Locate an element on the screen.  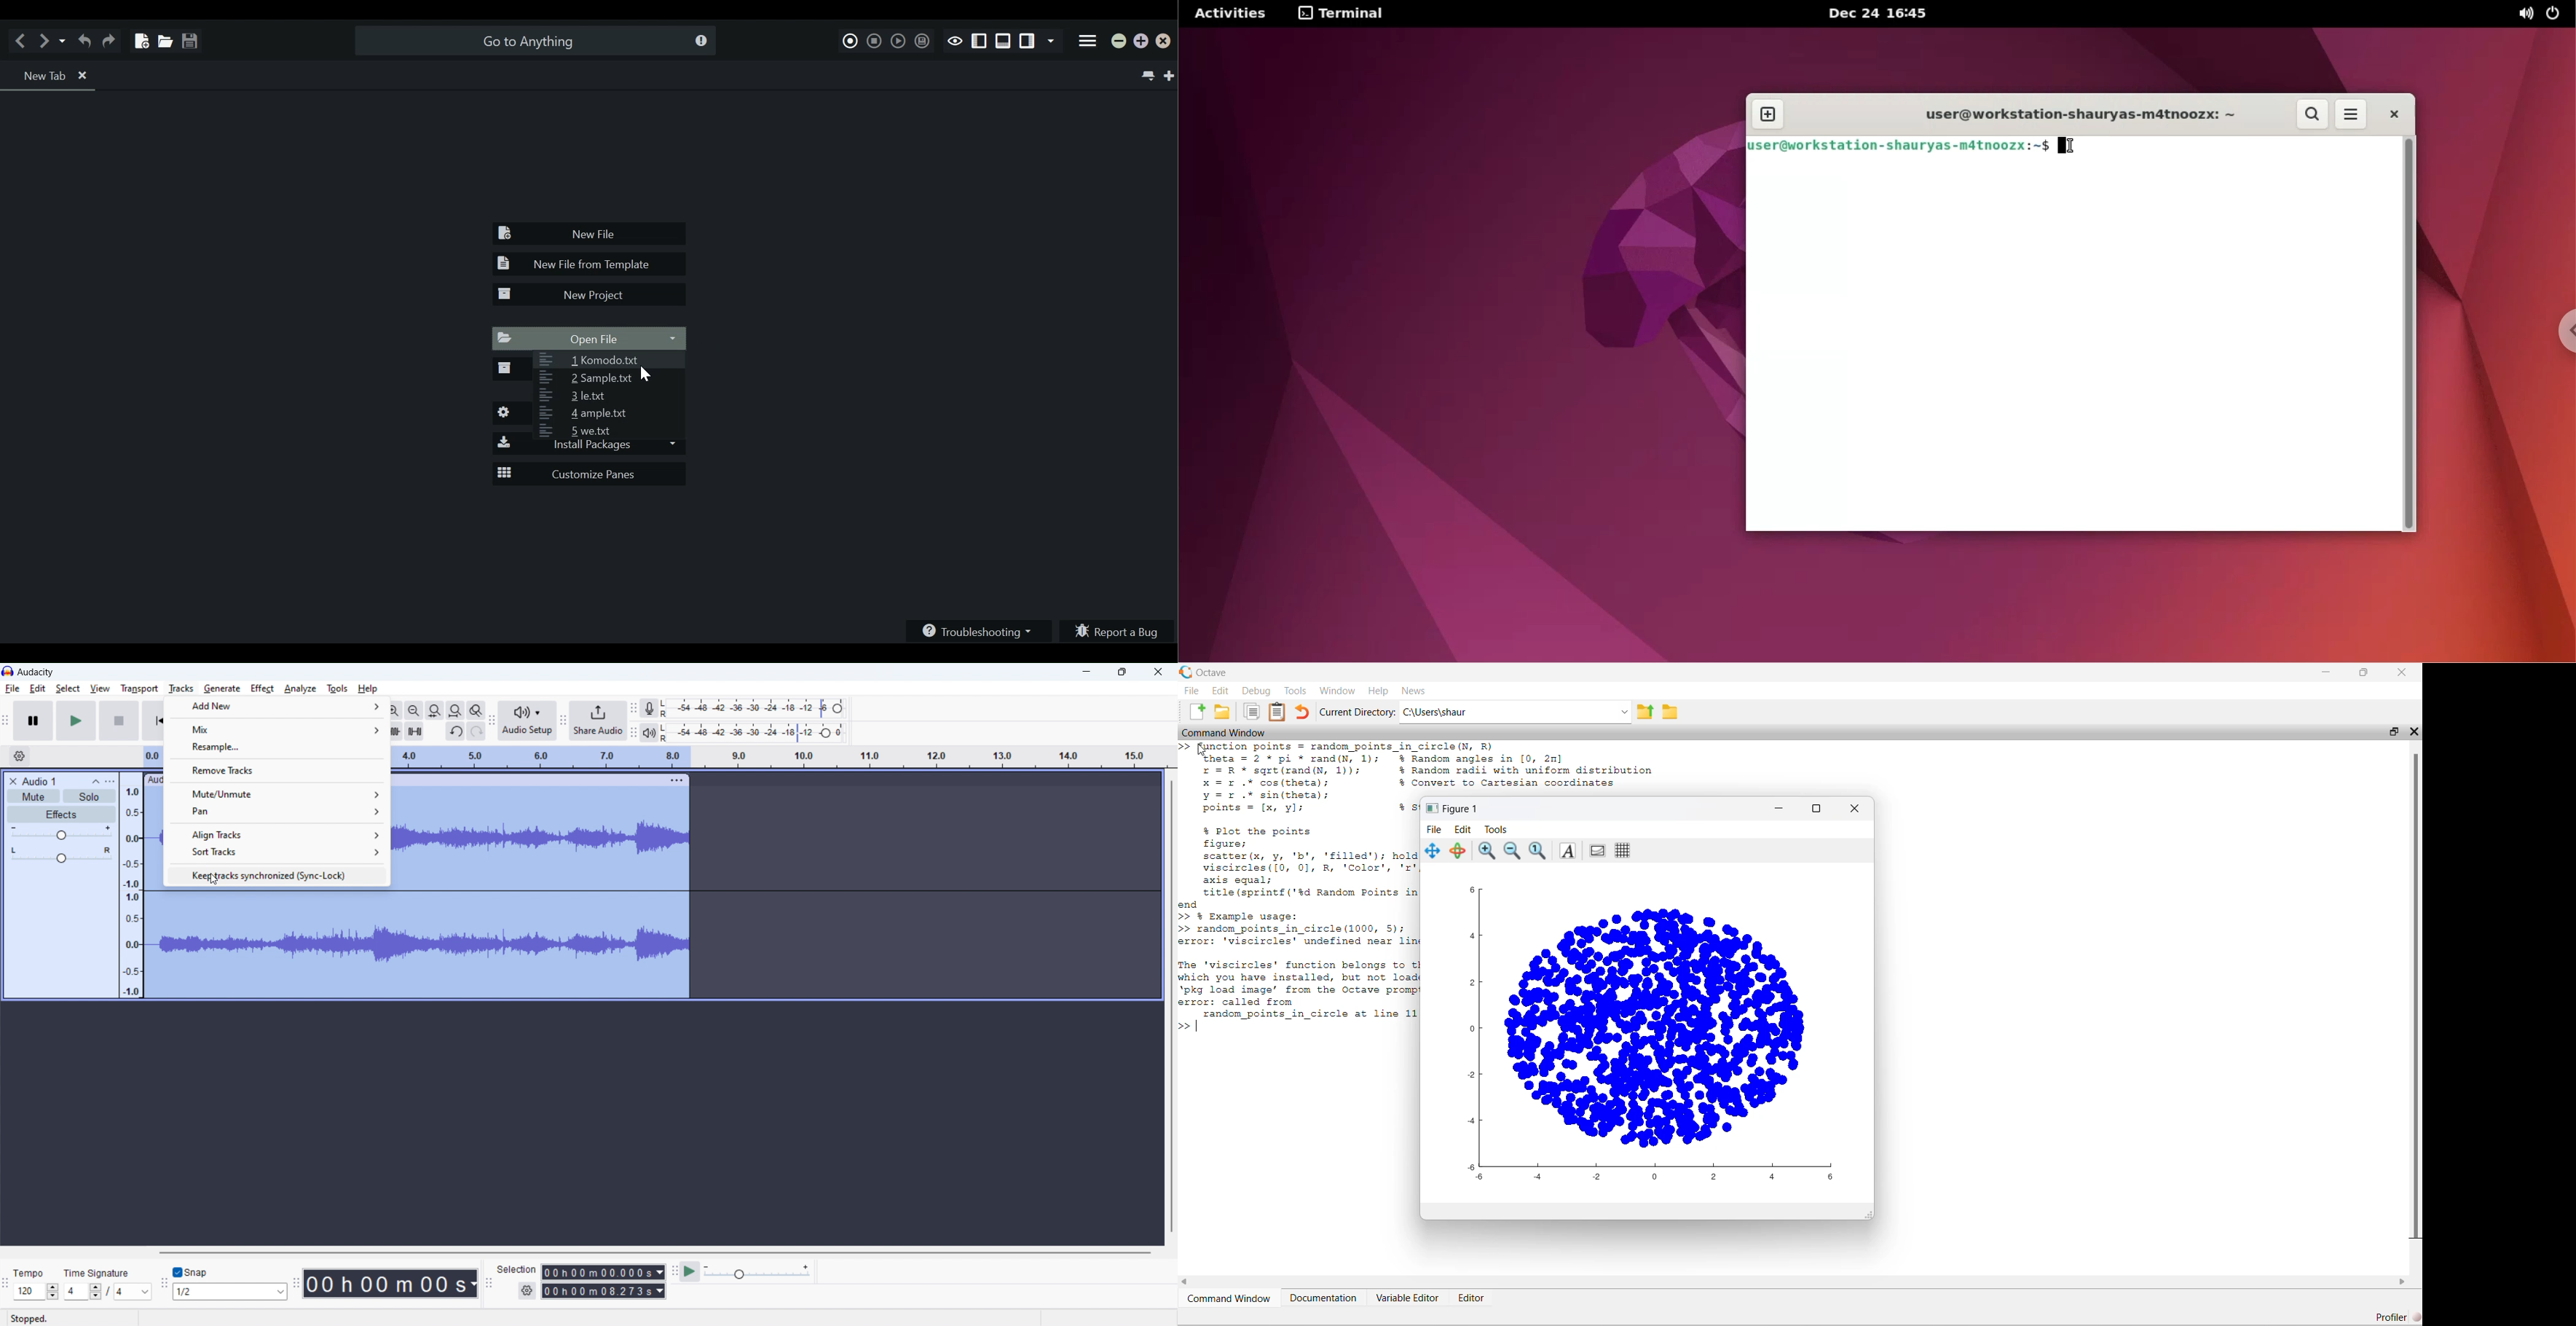
Window is located at coordinates (1337, 691).